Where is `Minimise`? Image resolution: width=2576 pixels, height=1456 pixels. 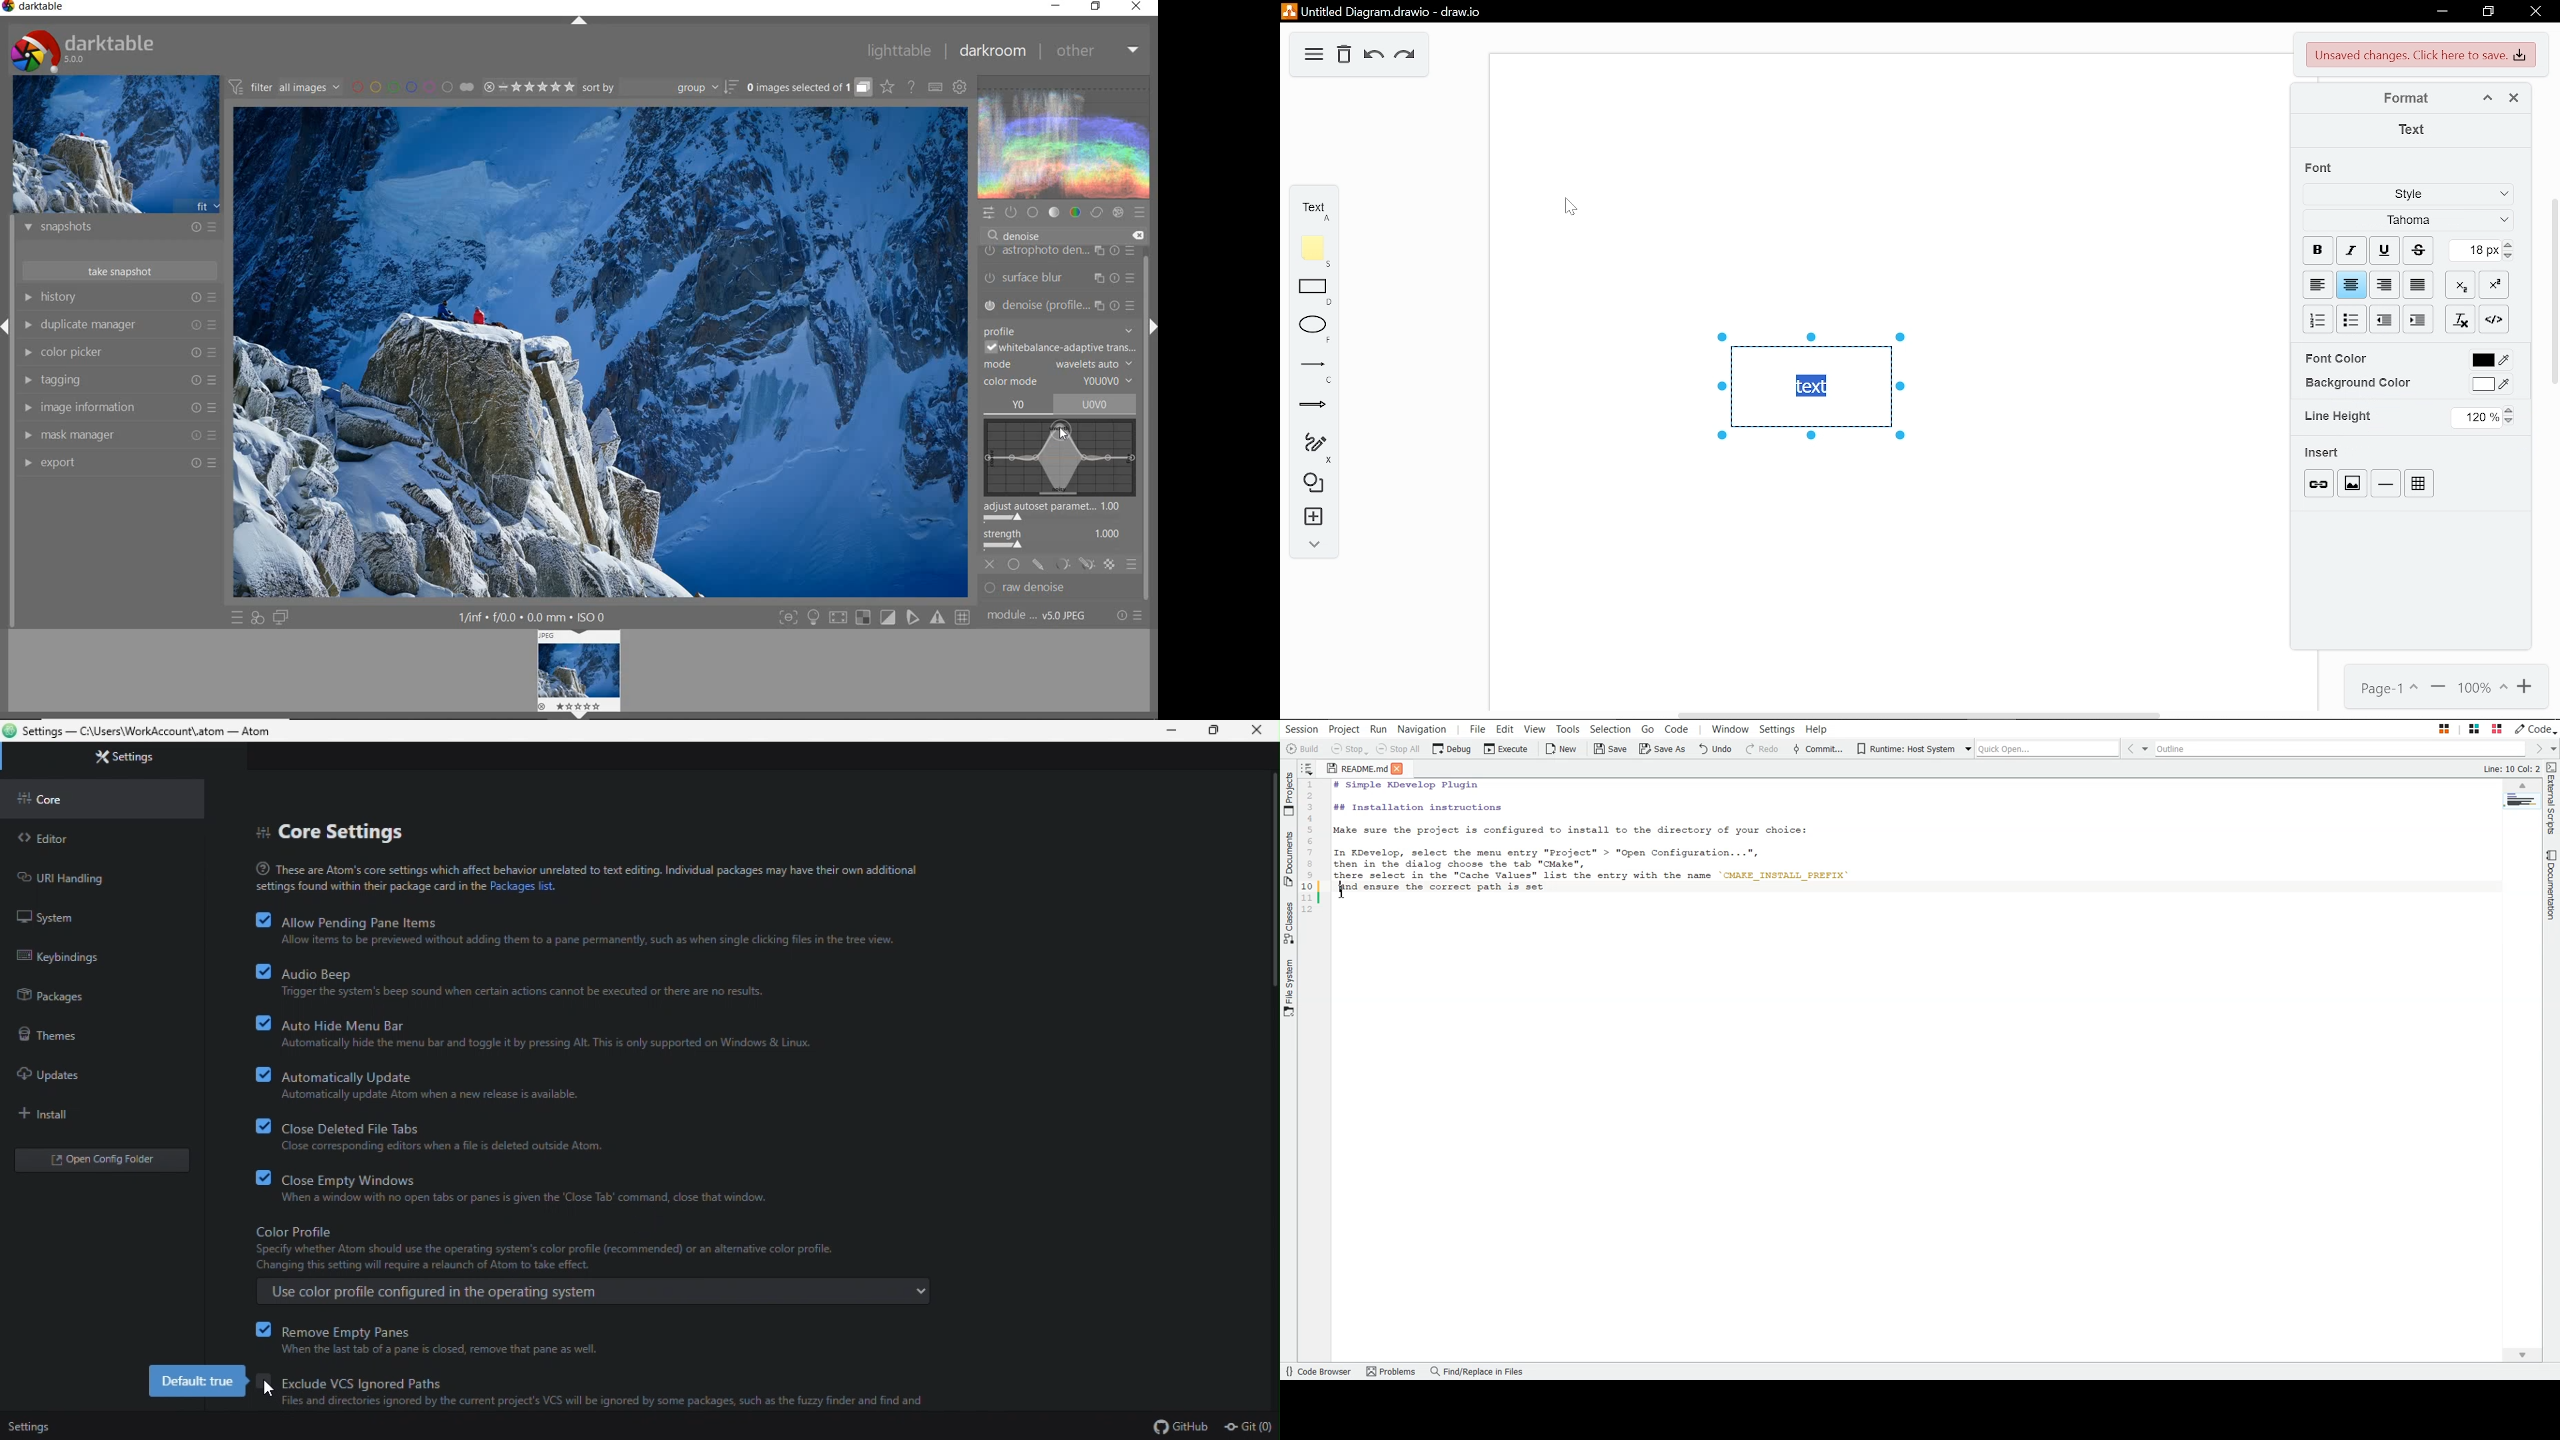
Minimise is located at coordinates (1175, 732).